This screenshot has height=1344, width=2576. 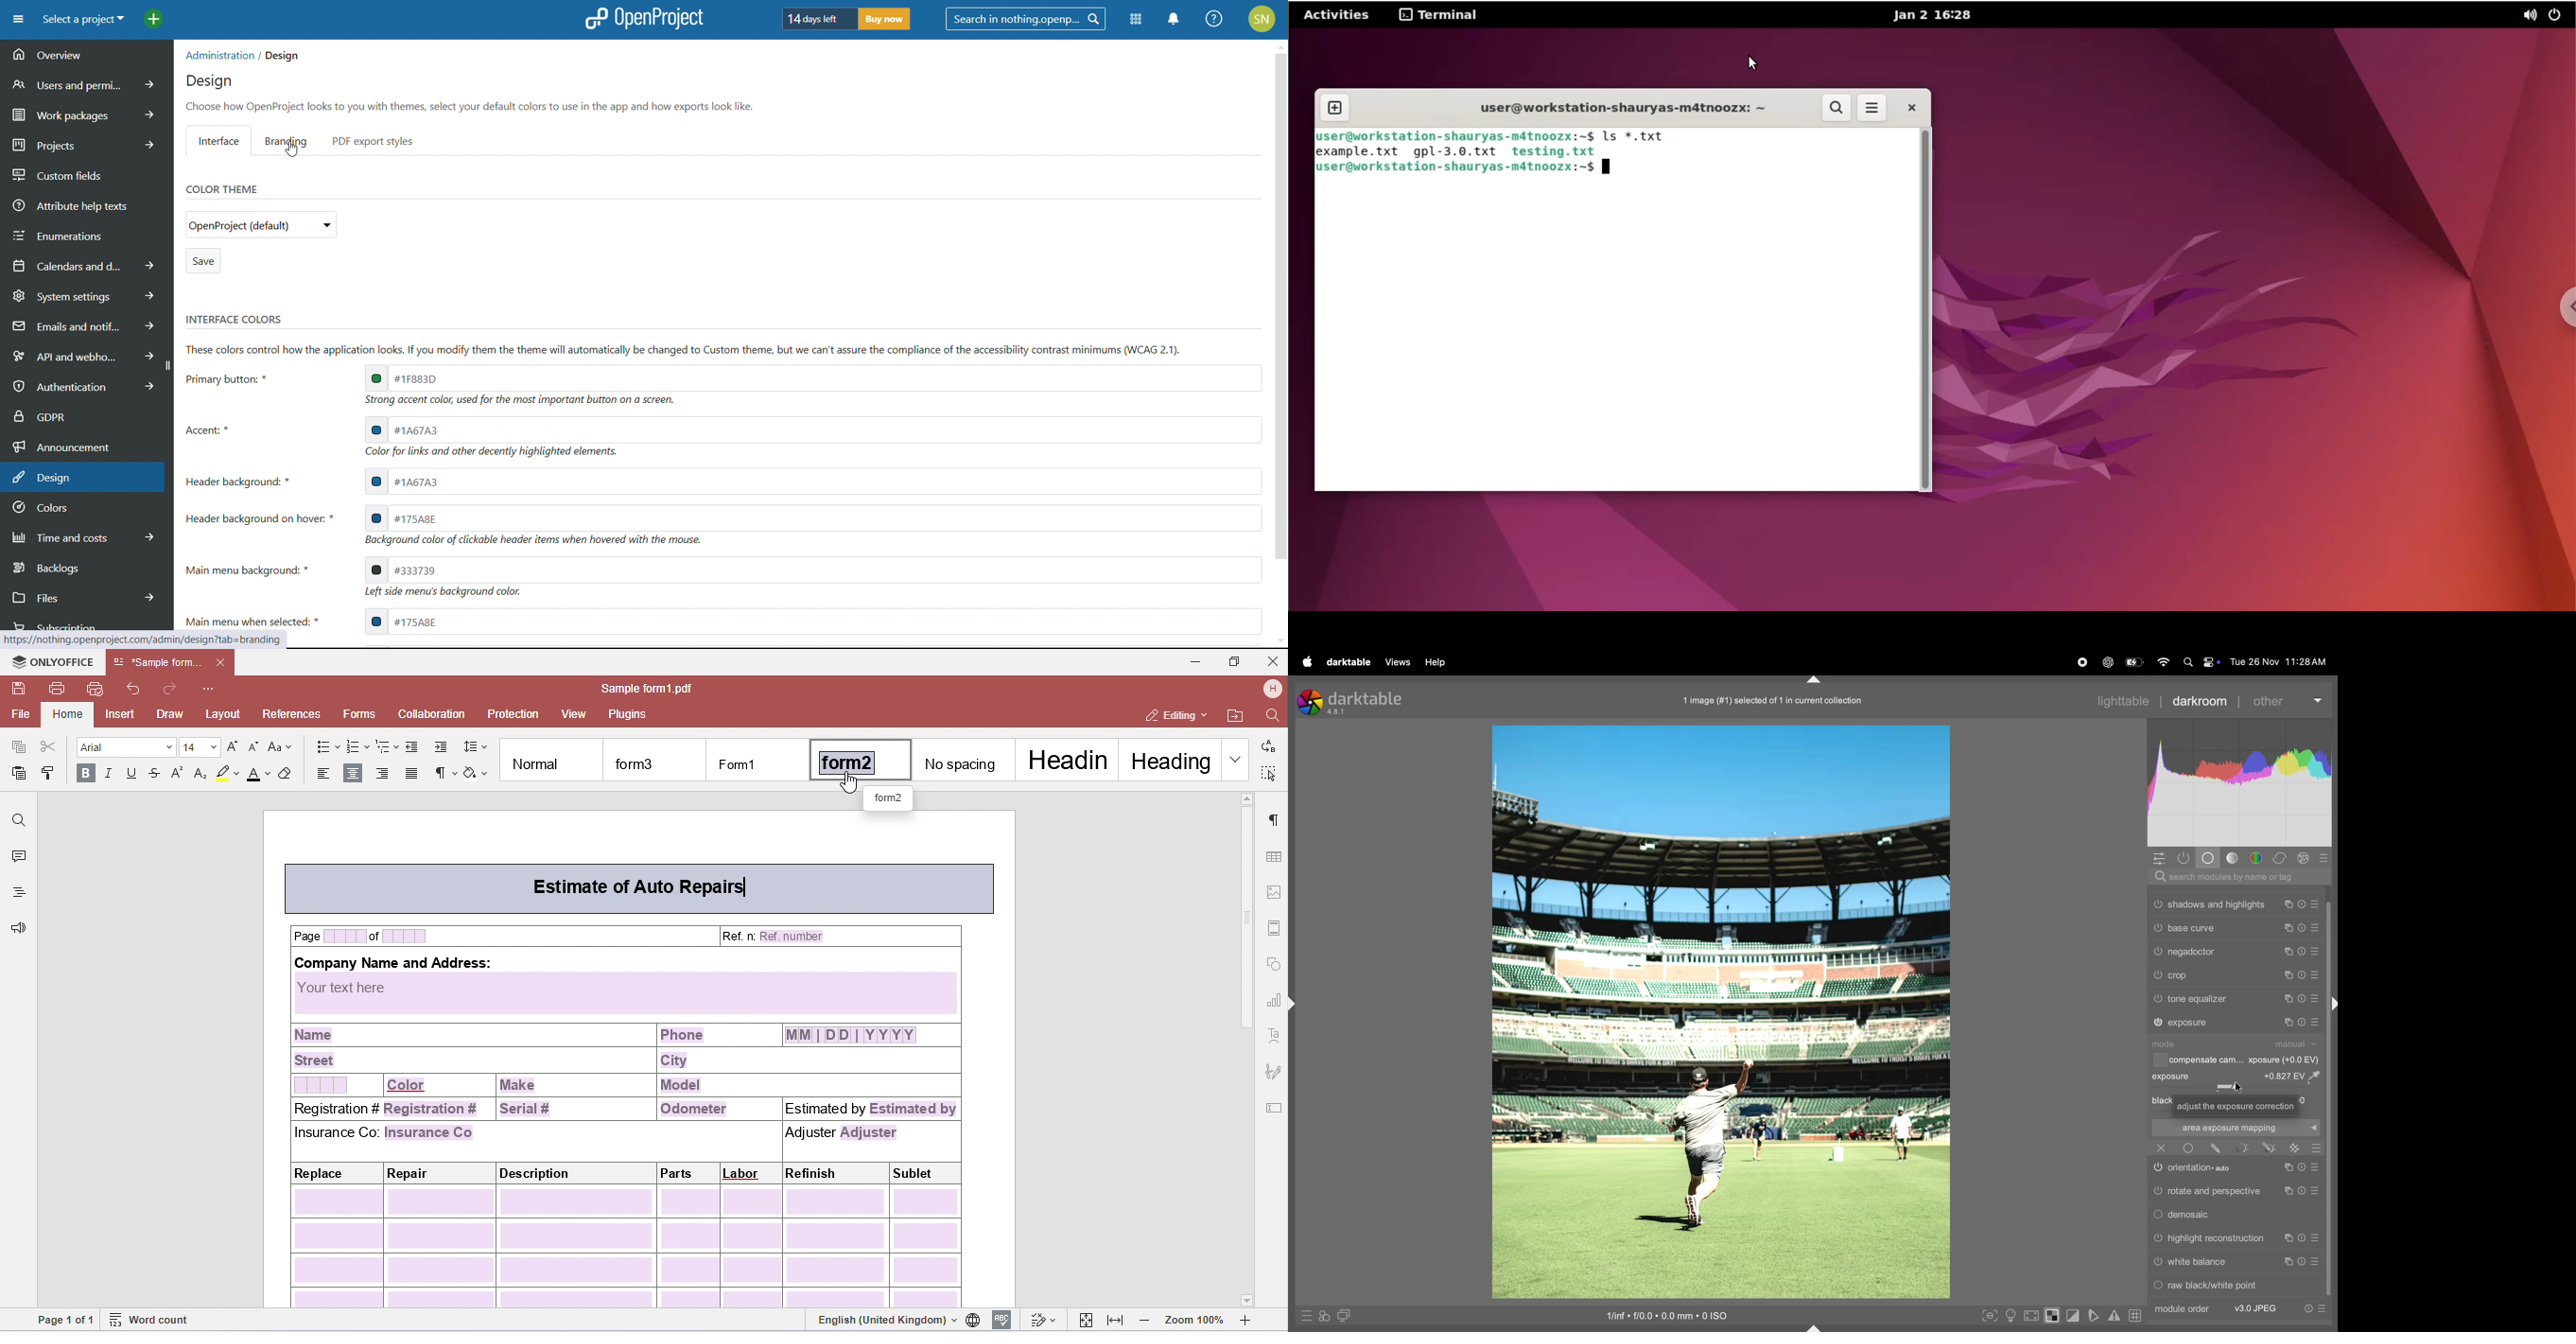 What do you see at coordinates (2316, 1238) in the screenshot?
I see `Preset` at bounding box center [2316, 1238].